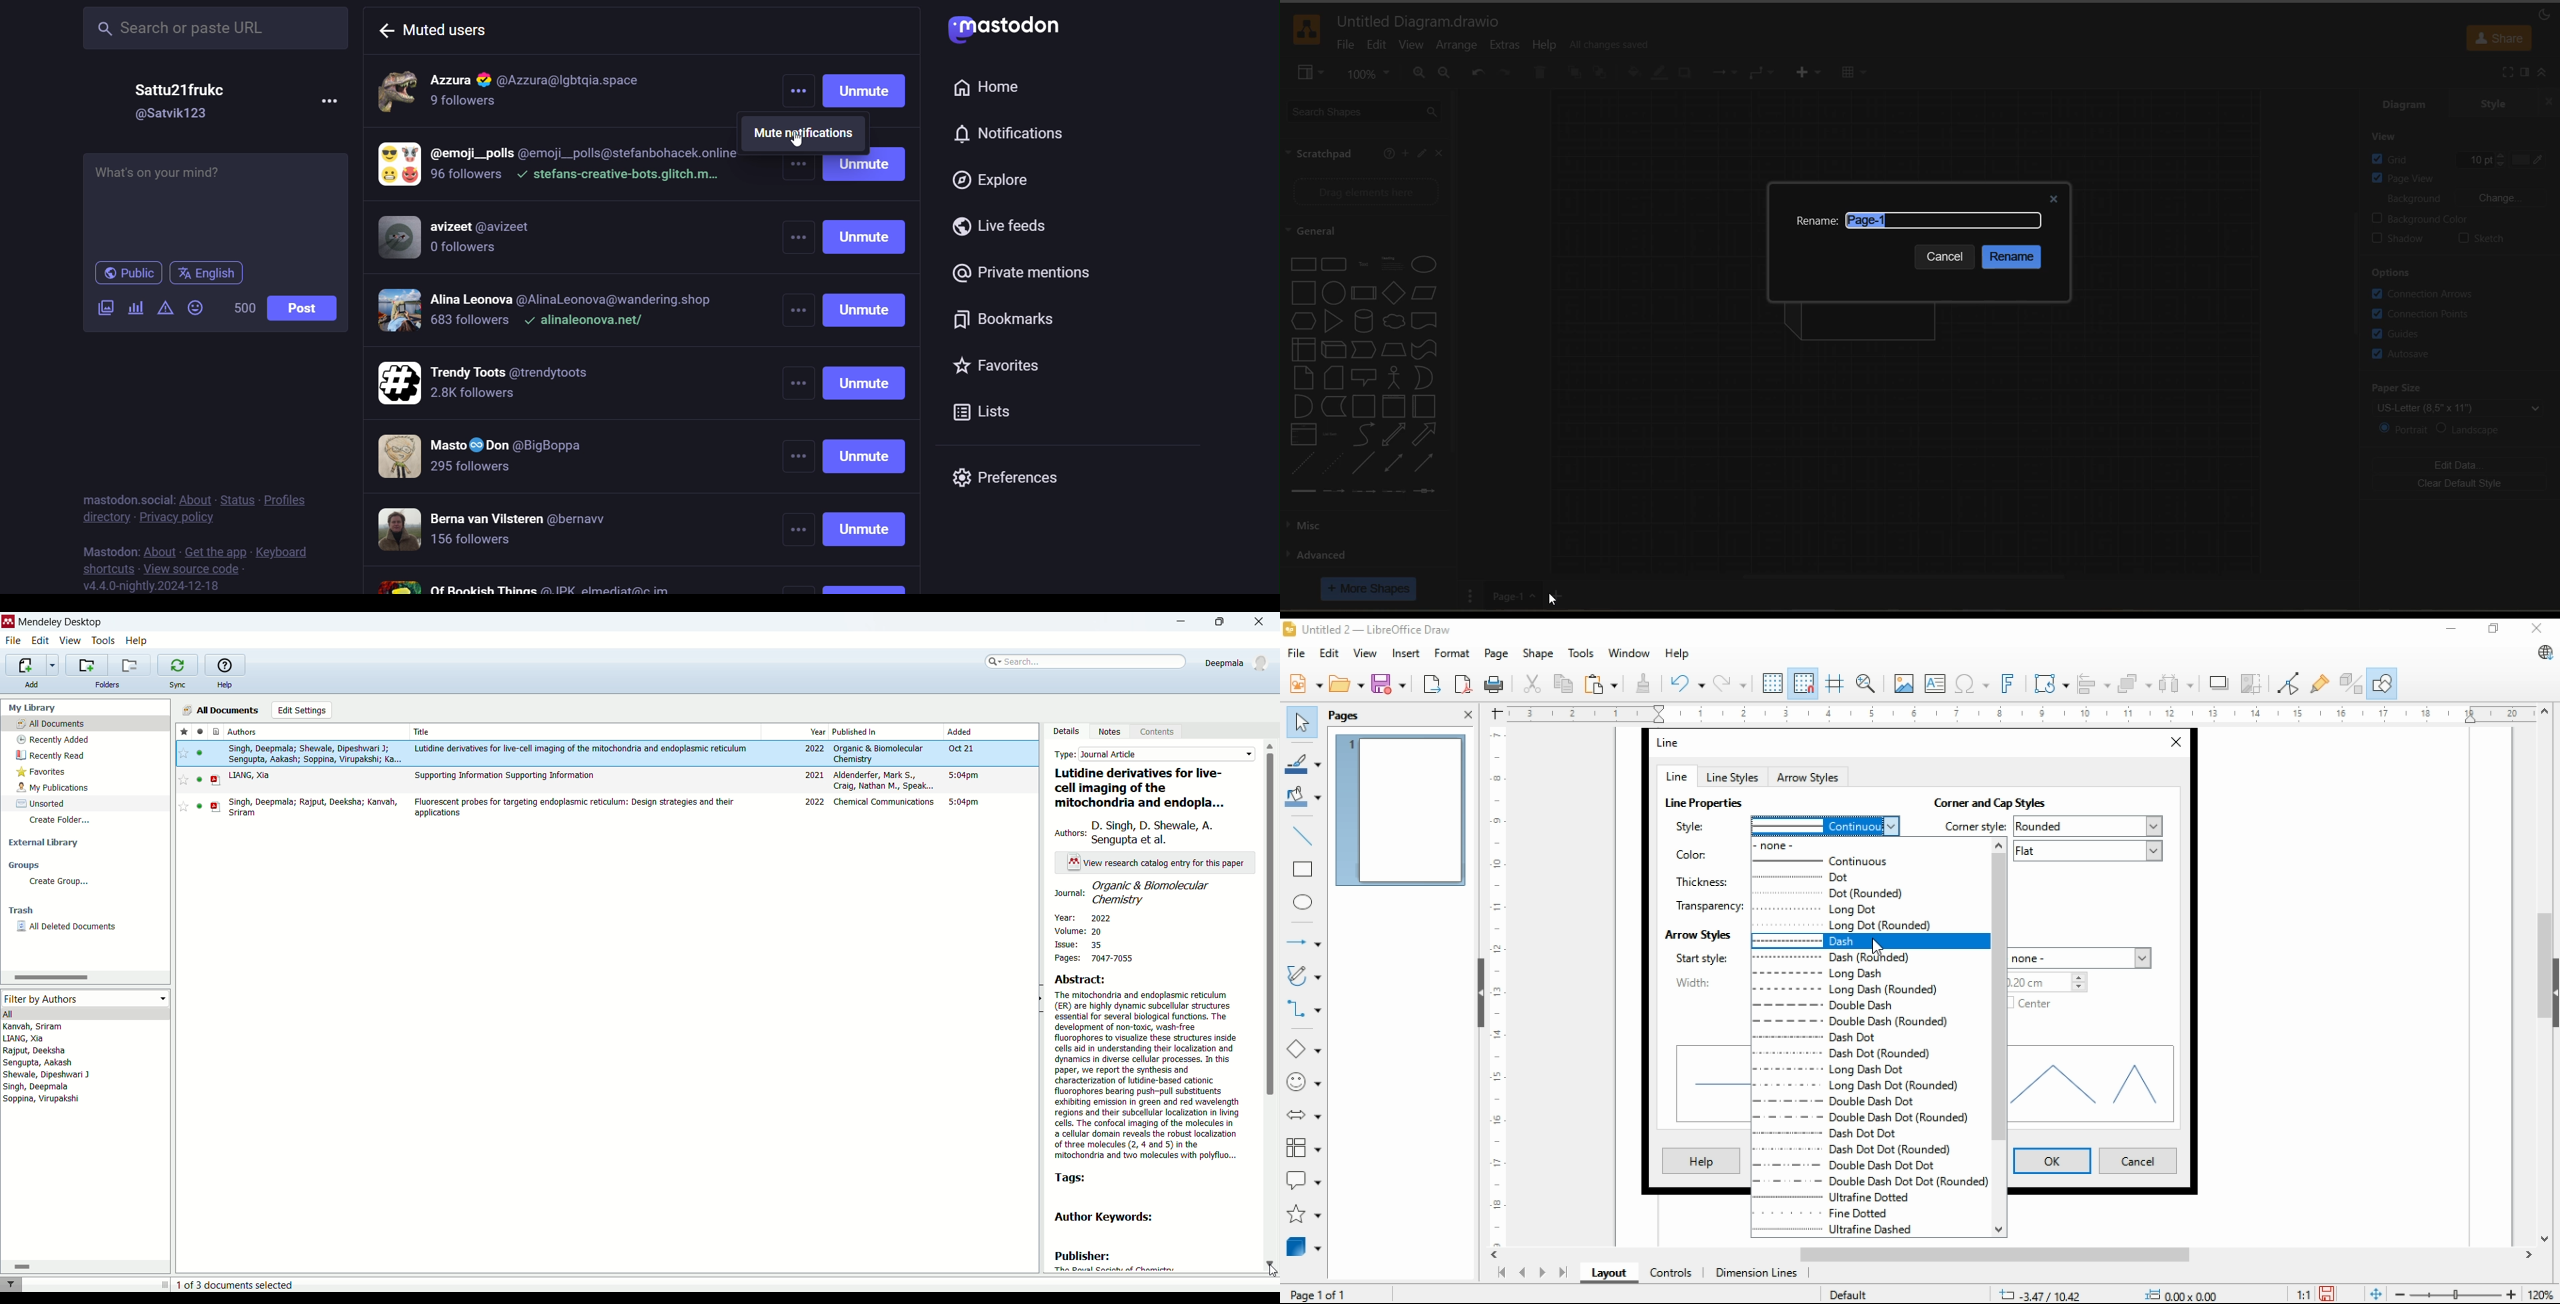 The height and width of the screenshot is (1316, 2576). Describe the element at coordinates (61, 624) in the screenshot. I see `mendeley desktop` at that location.